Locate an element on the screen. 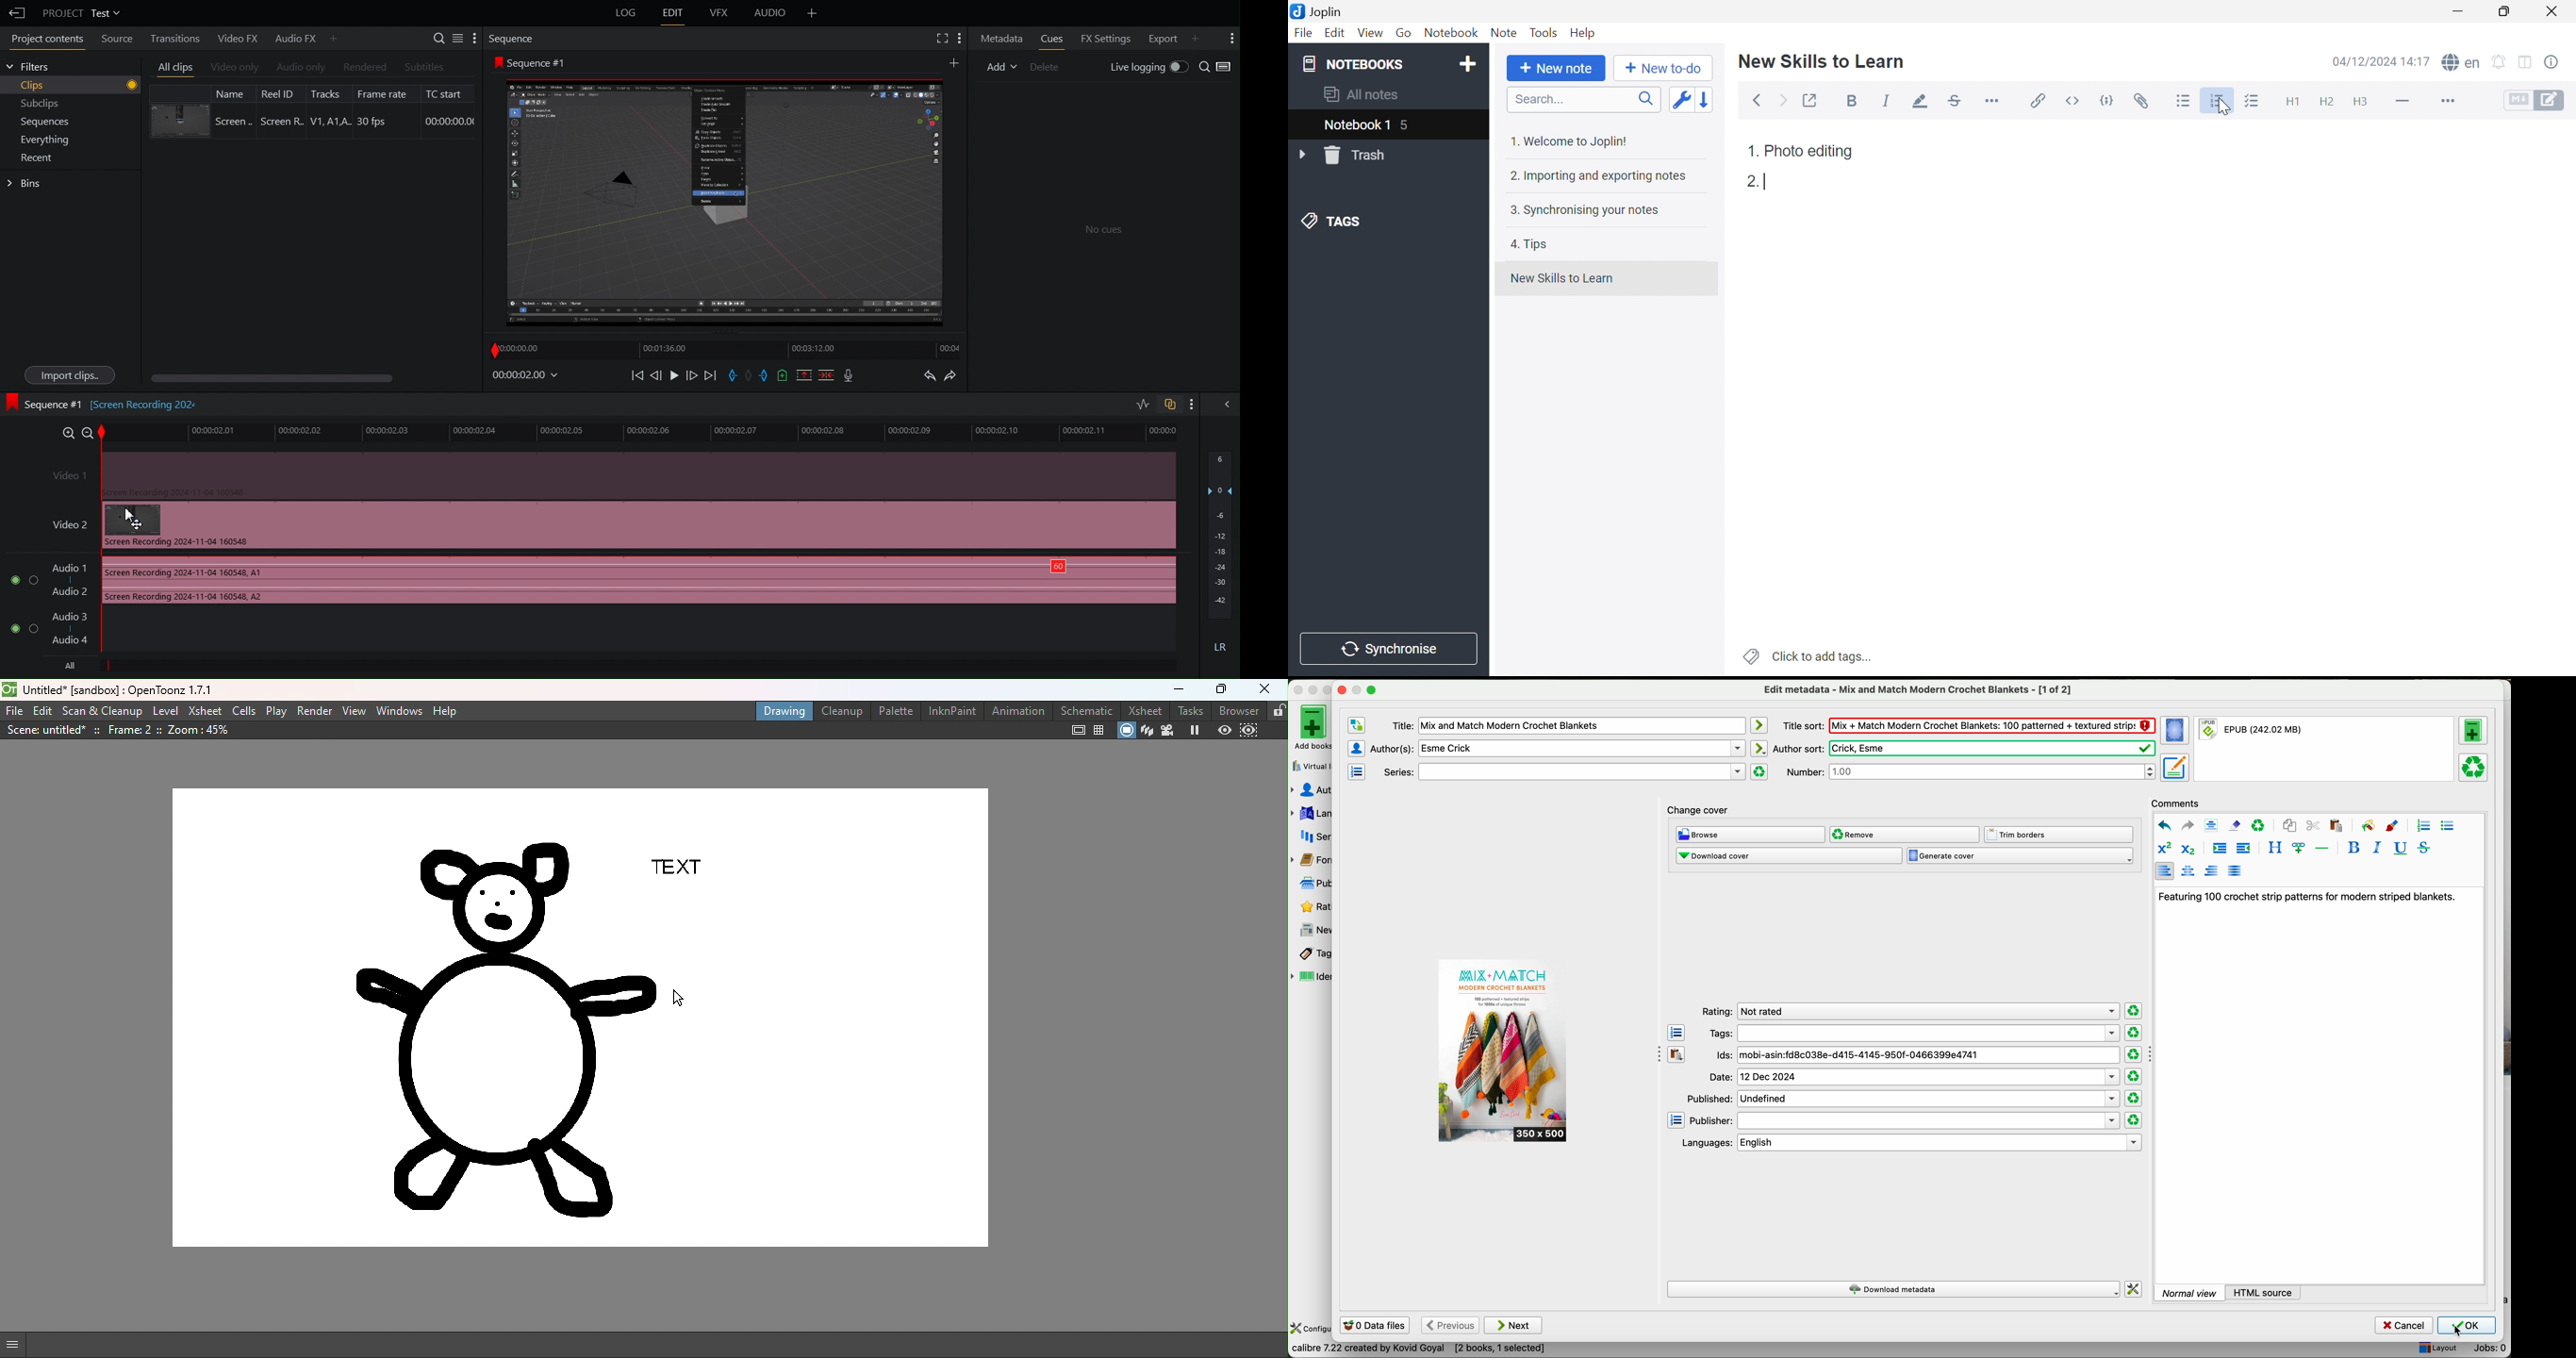 The height and width of the screenshot is (1372, 2576). browse is located at coordinates (1751, 835).